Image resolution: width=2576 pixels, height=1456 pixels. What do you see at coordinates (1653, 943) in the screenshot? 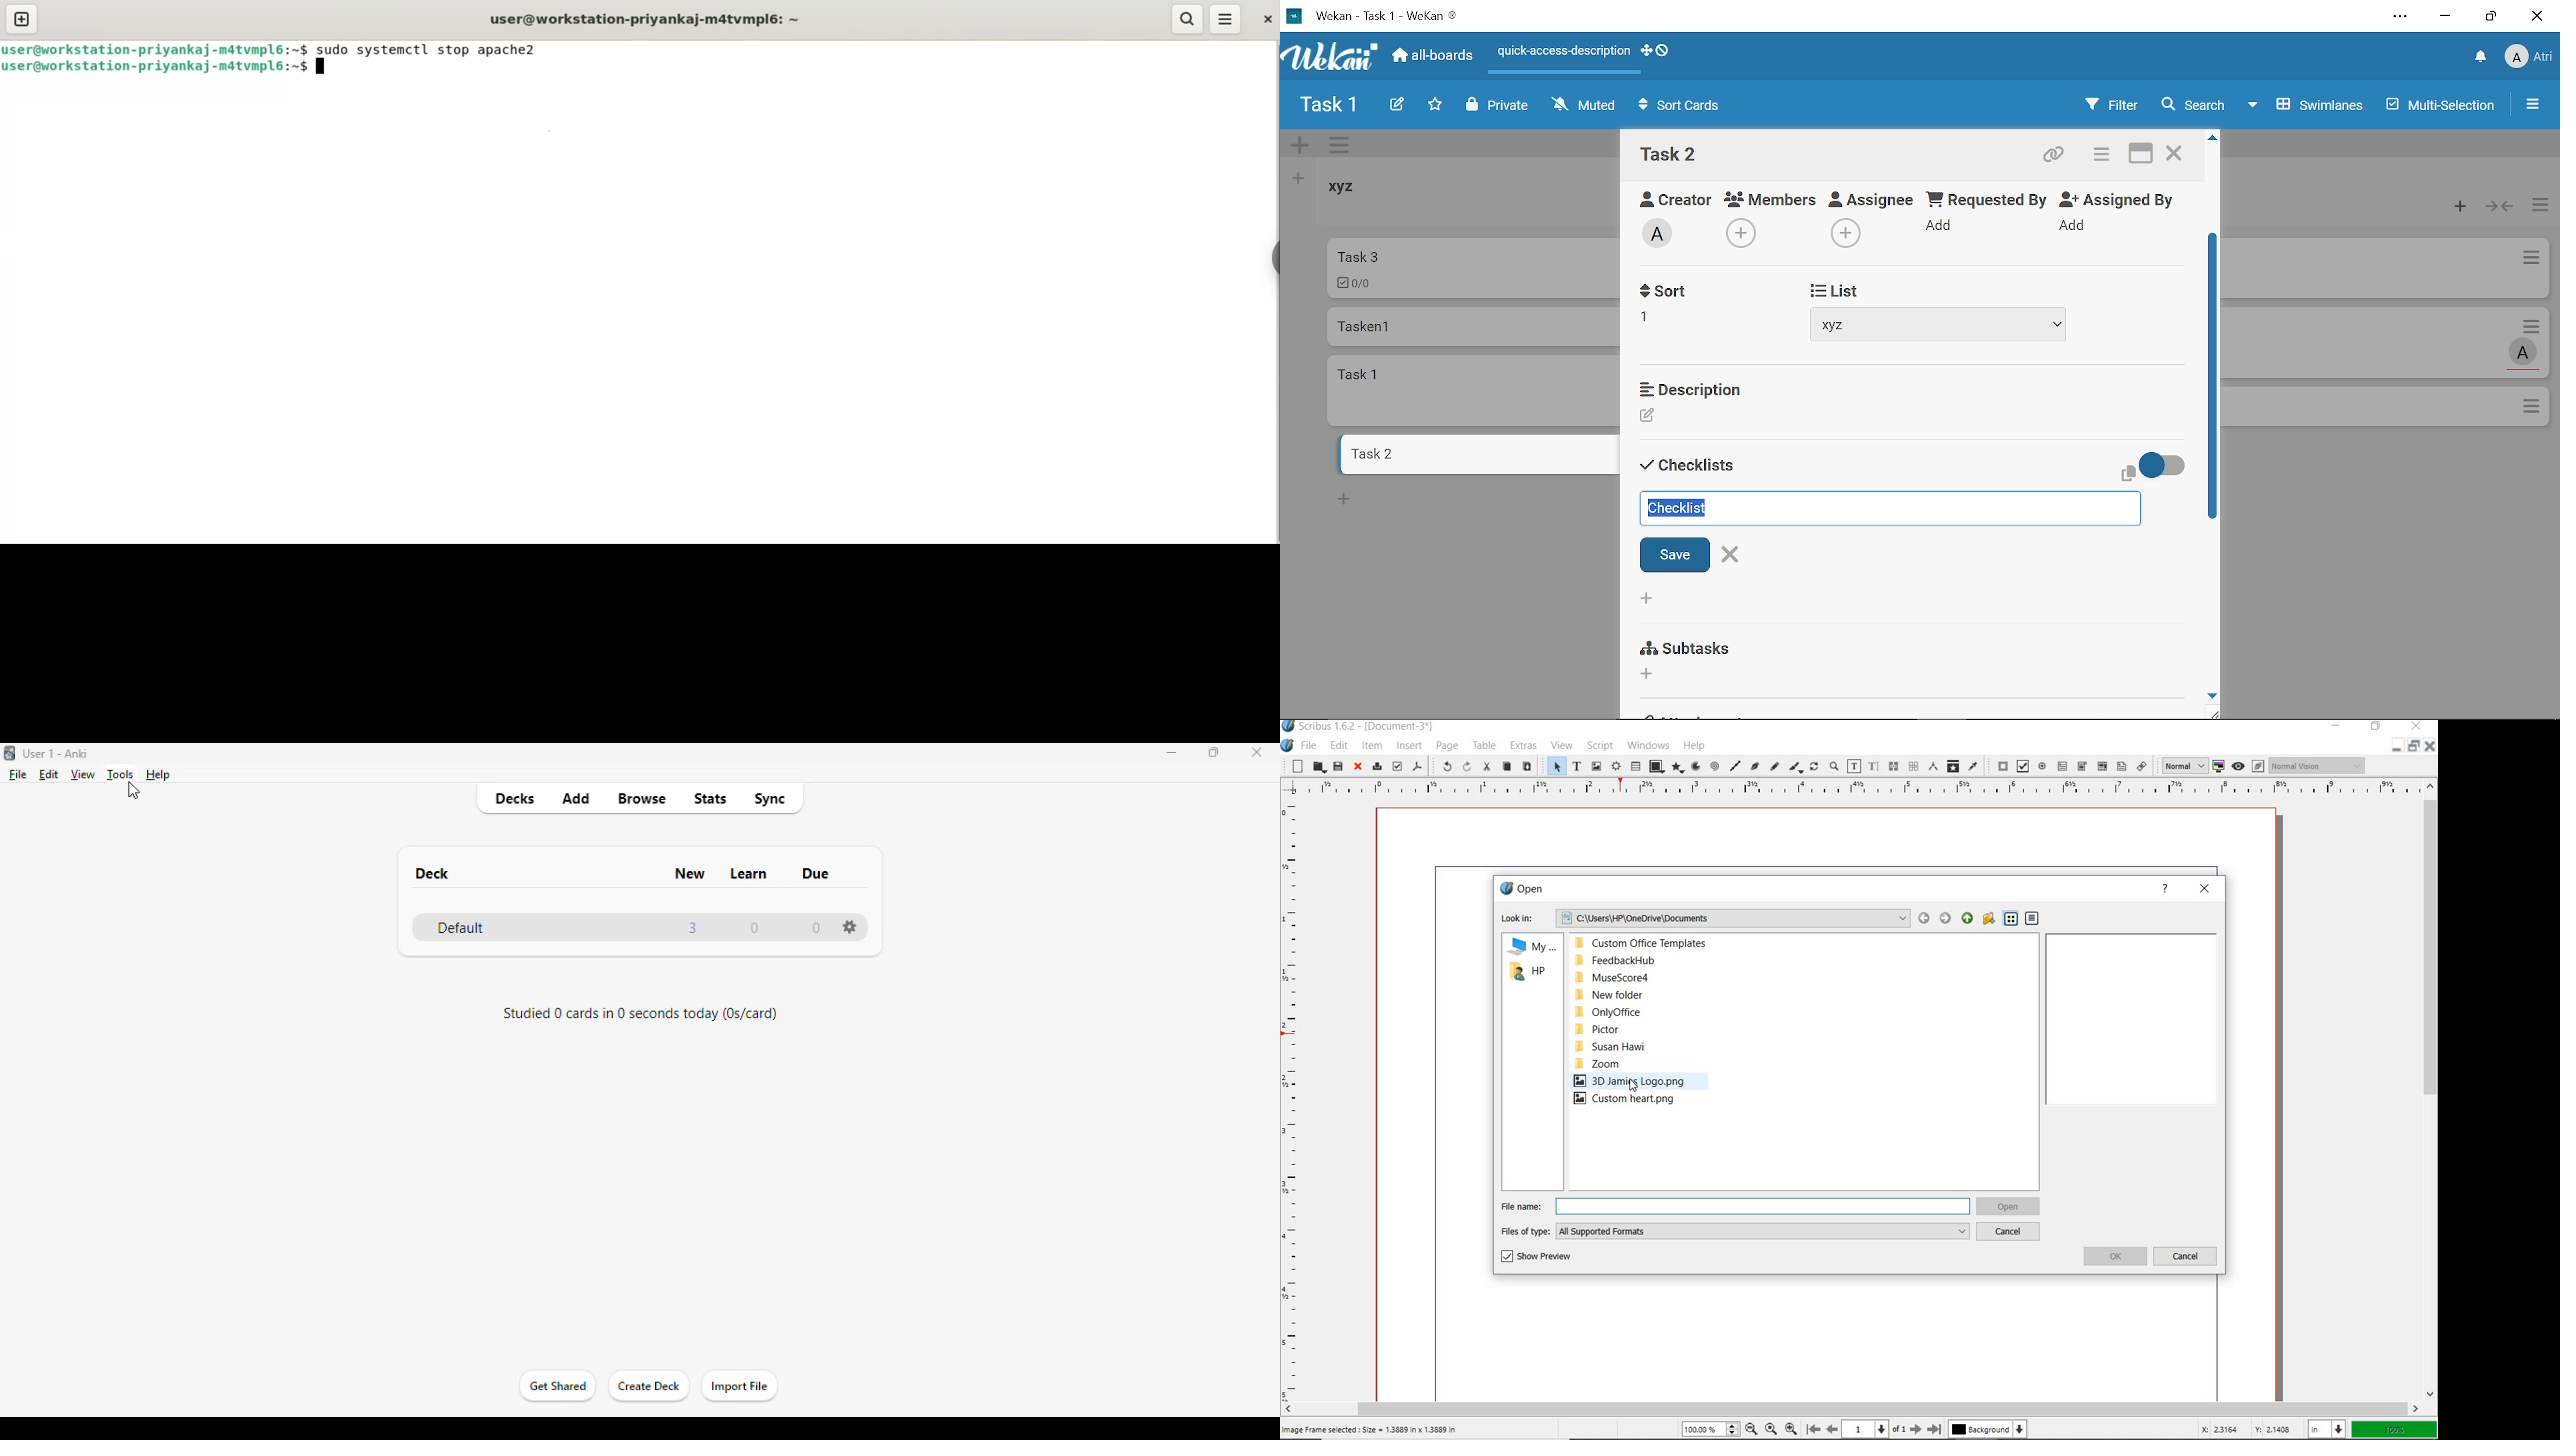
I see `custom office templates` at bounding box center [1653, 943].